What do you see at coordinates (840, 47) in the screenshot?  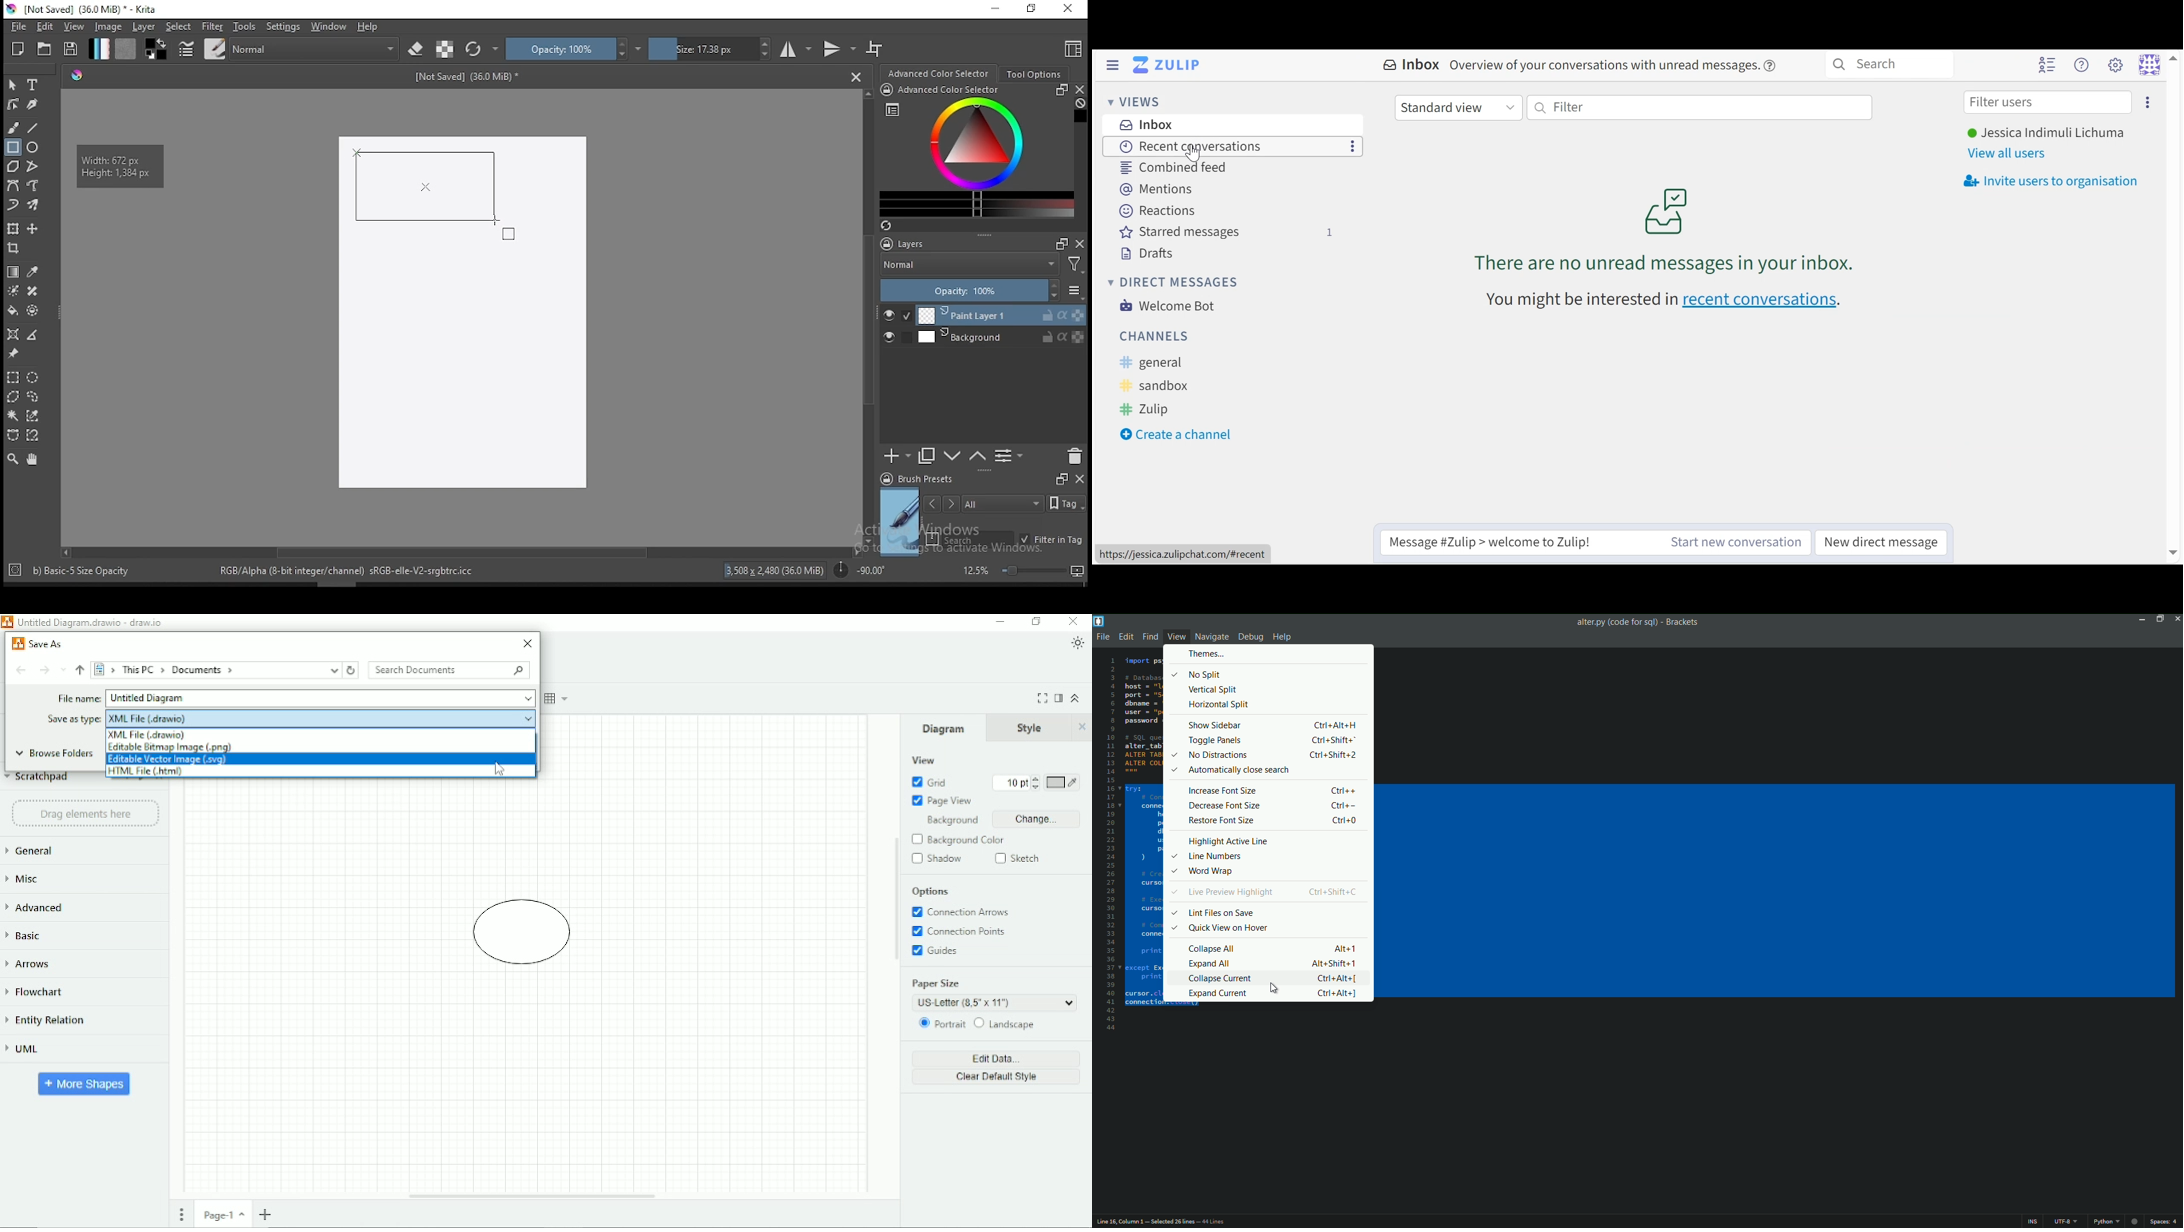 I see `` at bounding box center [840, 47].